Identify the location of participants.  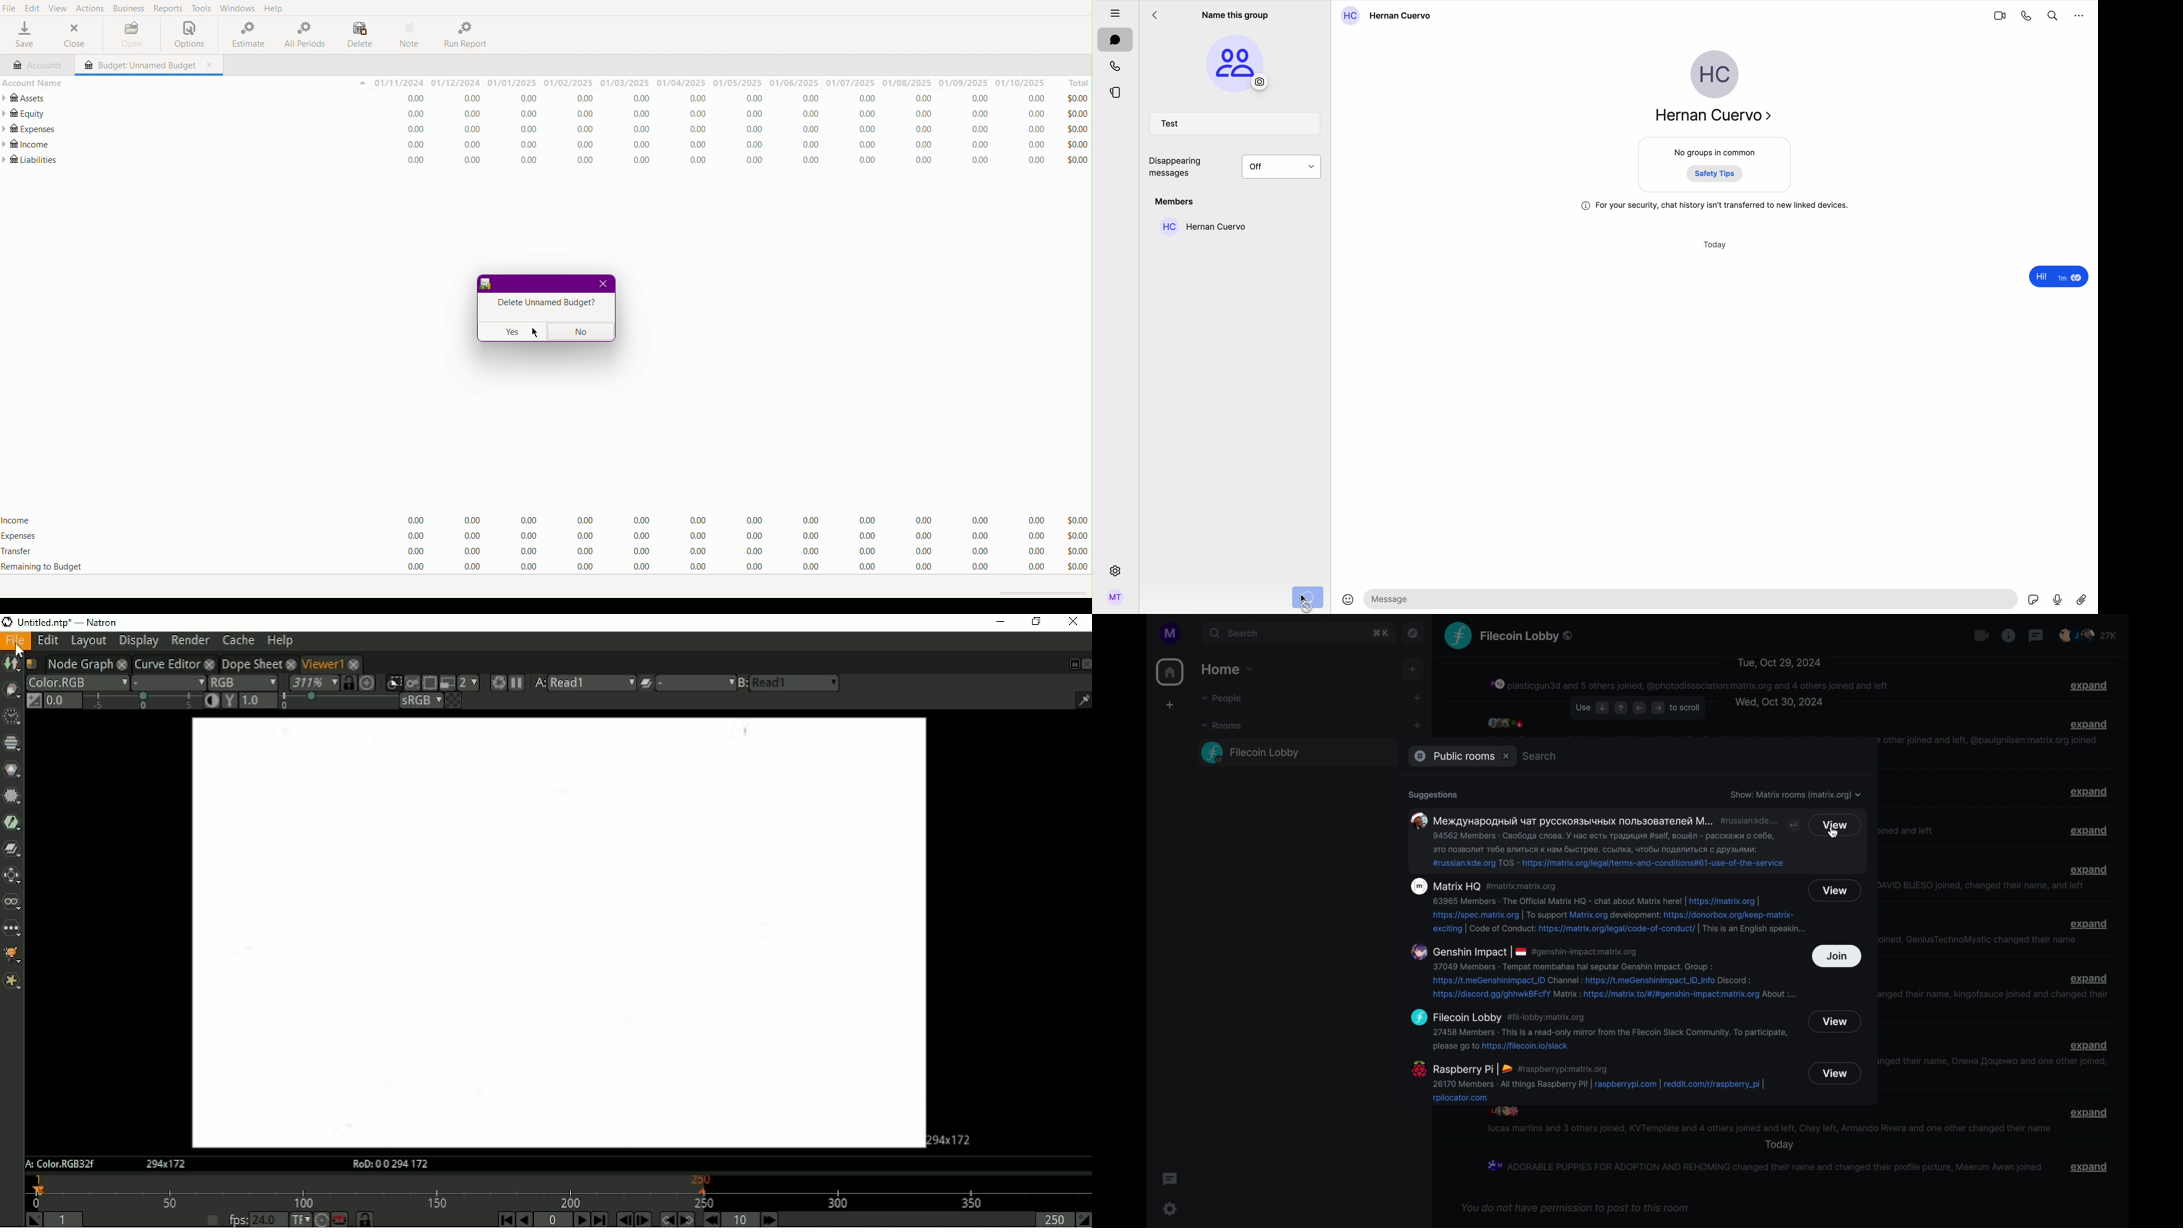
(1506, 723).